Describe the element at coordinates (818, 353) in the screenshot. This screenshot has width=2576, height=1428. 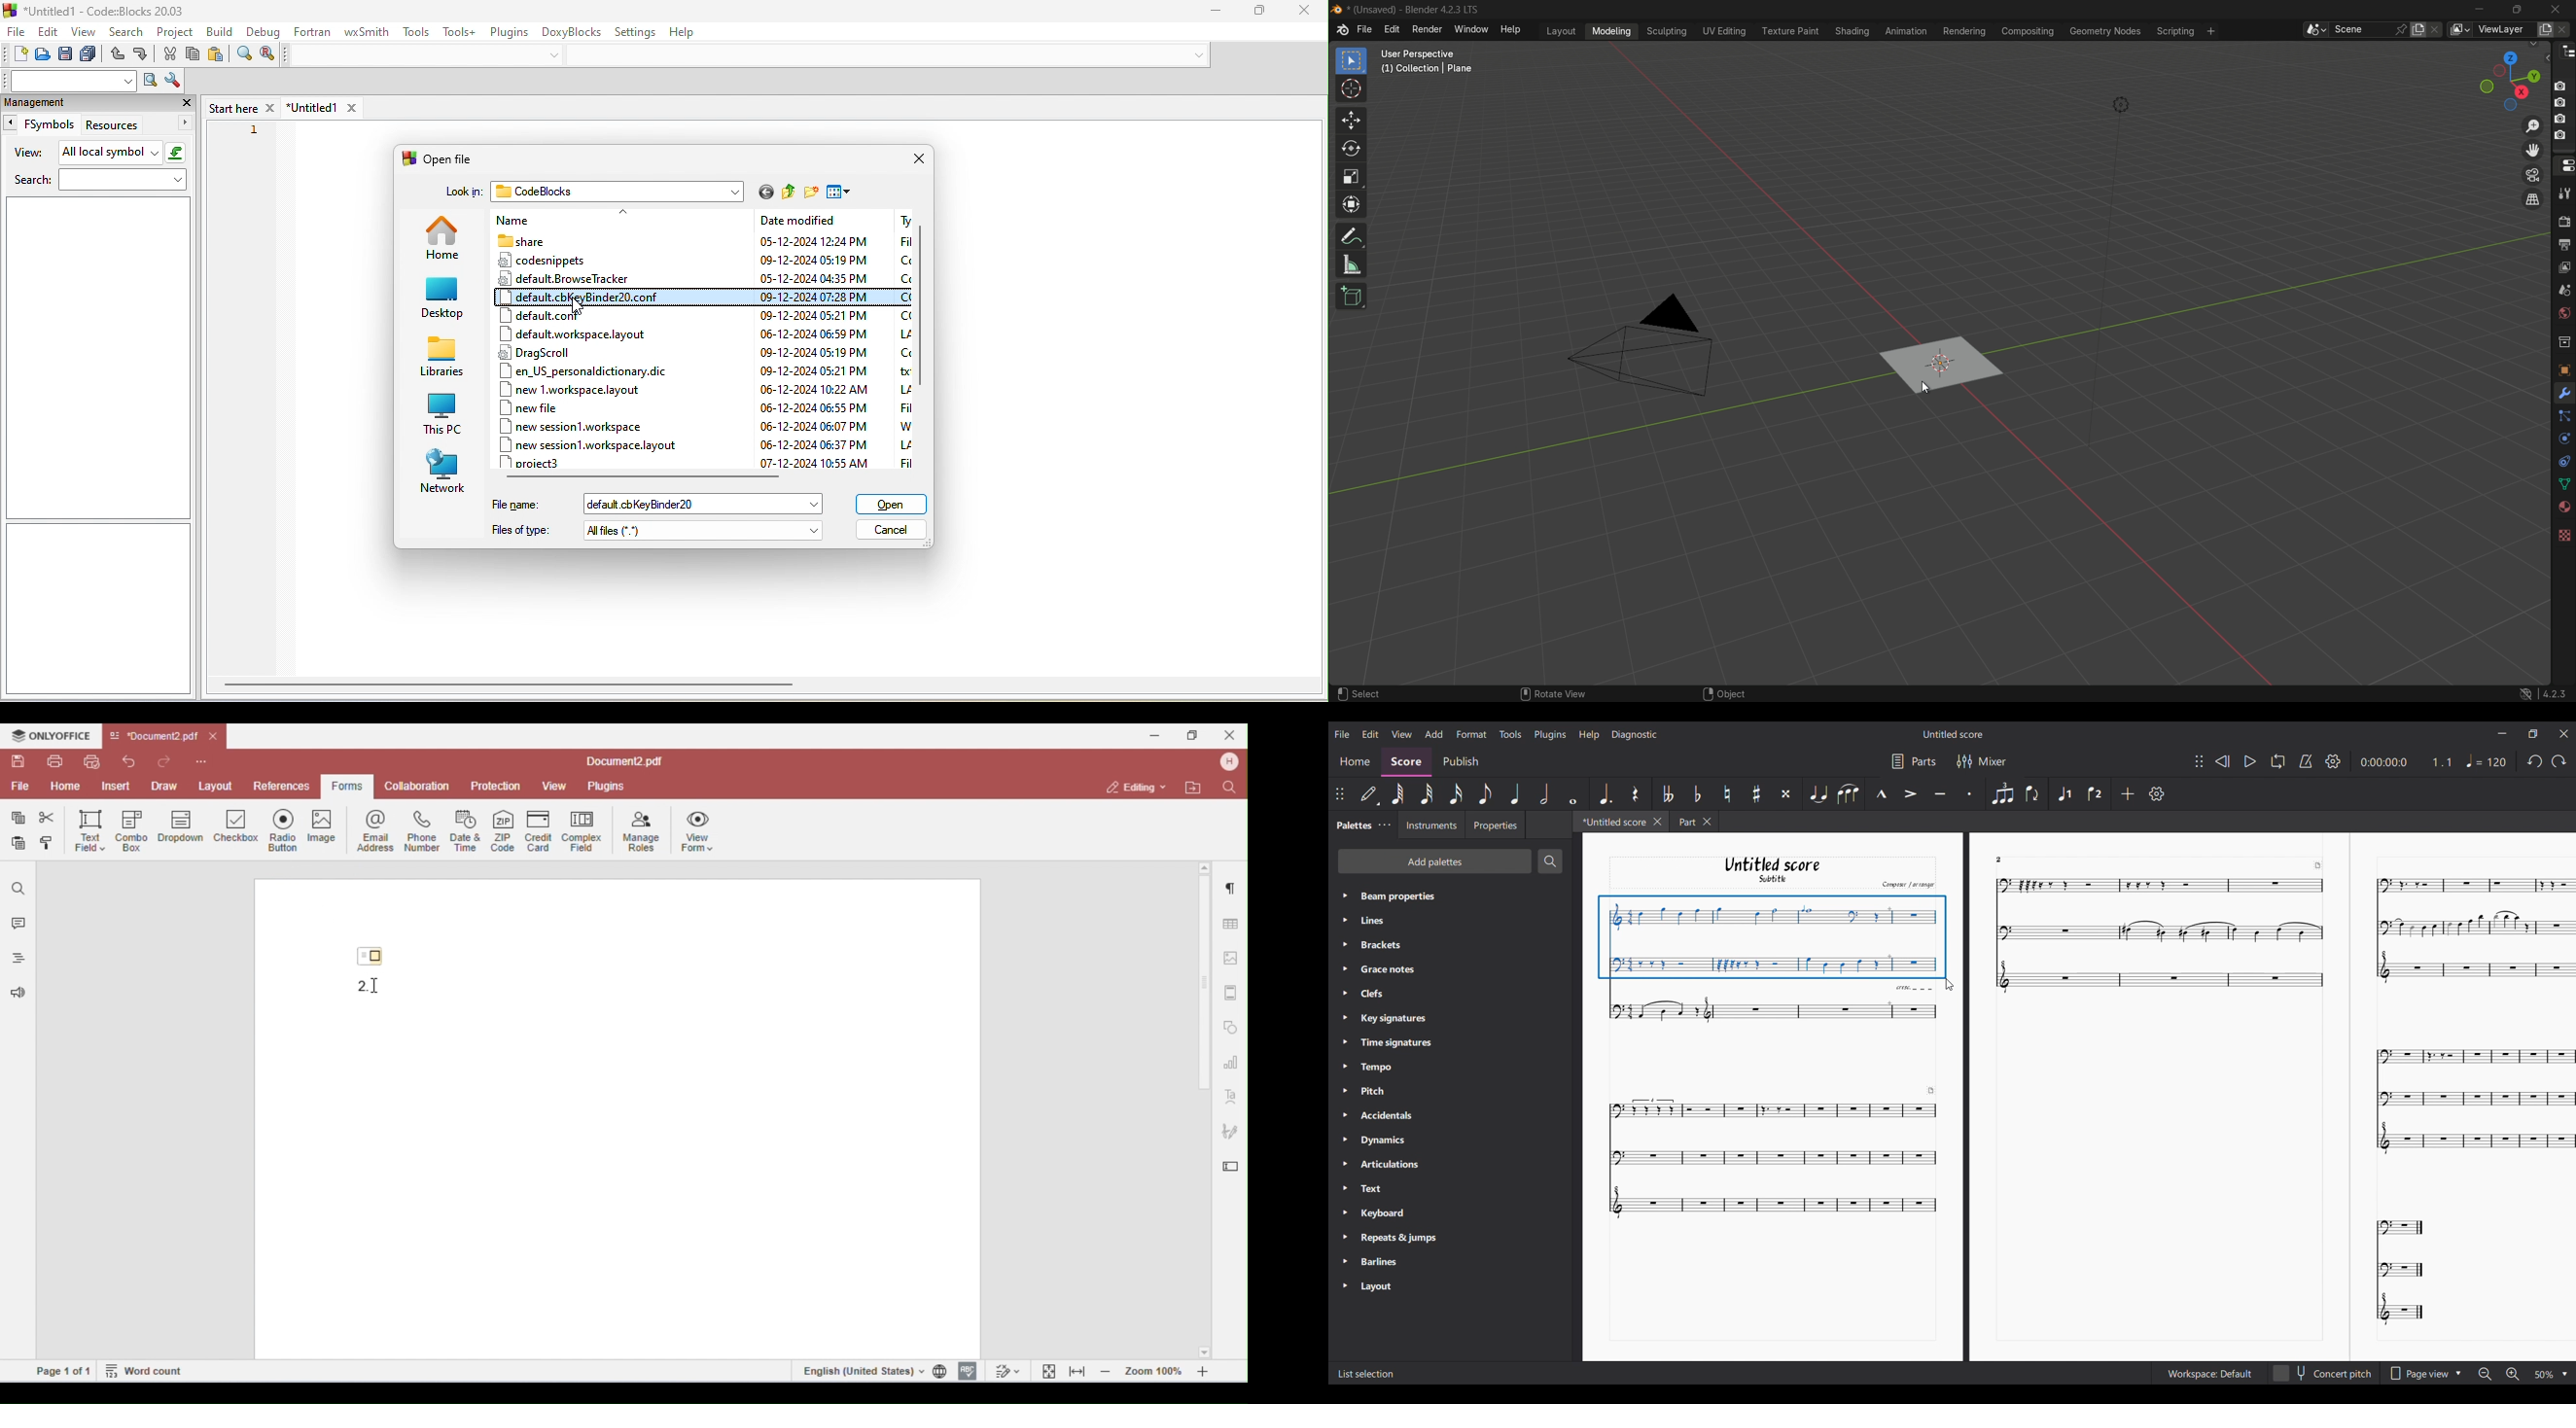
I see `date` at that location.